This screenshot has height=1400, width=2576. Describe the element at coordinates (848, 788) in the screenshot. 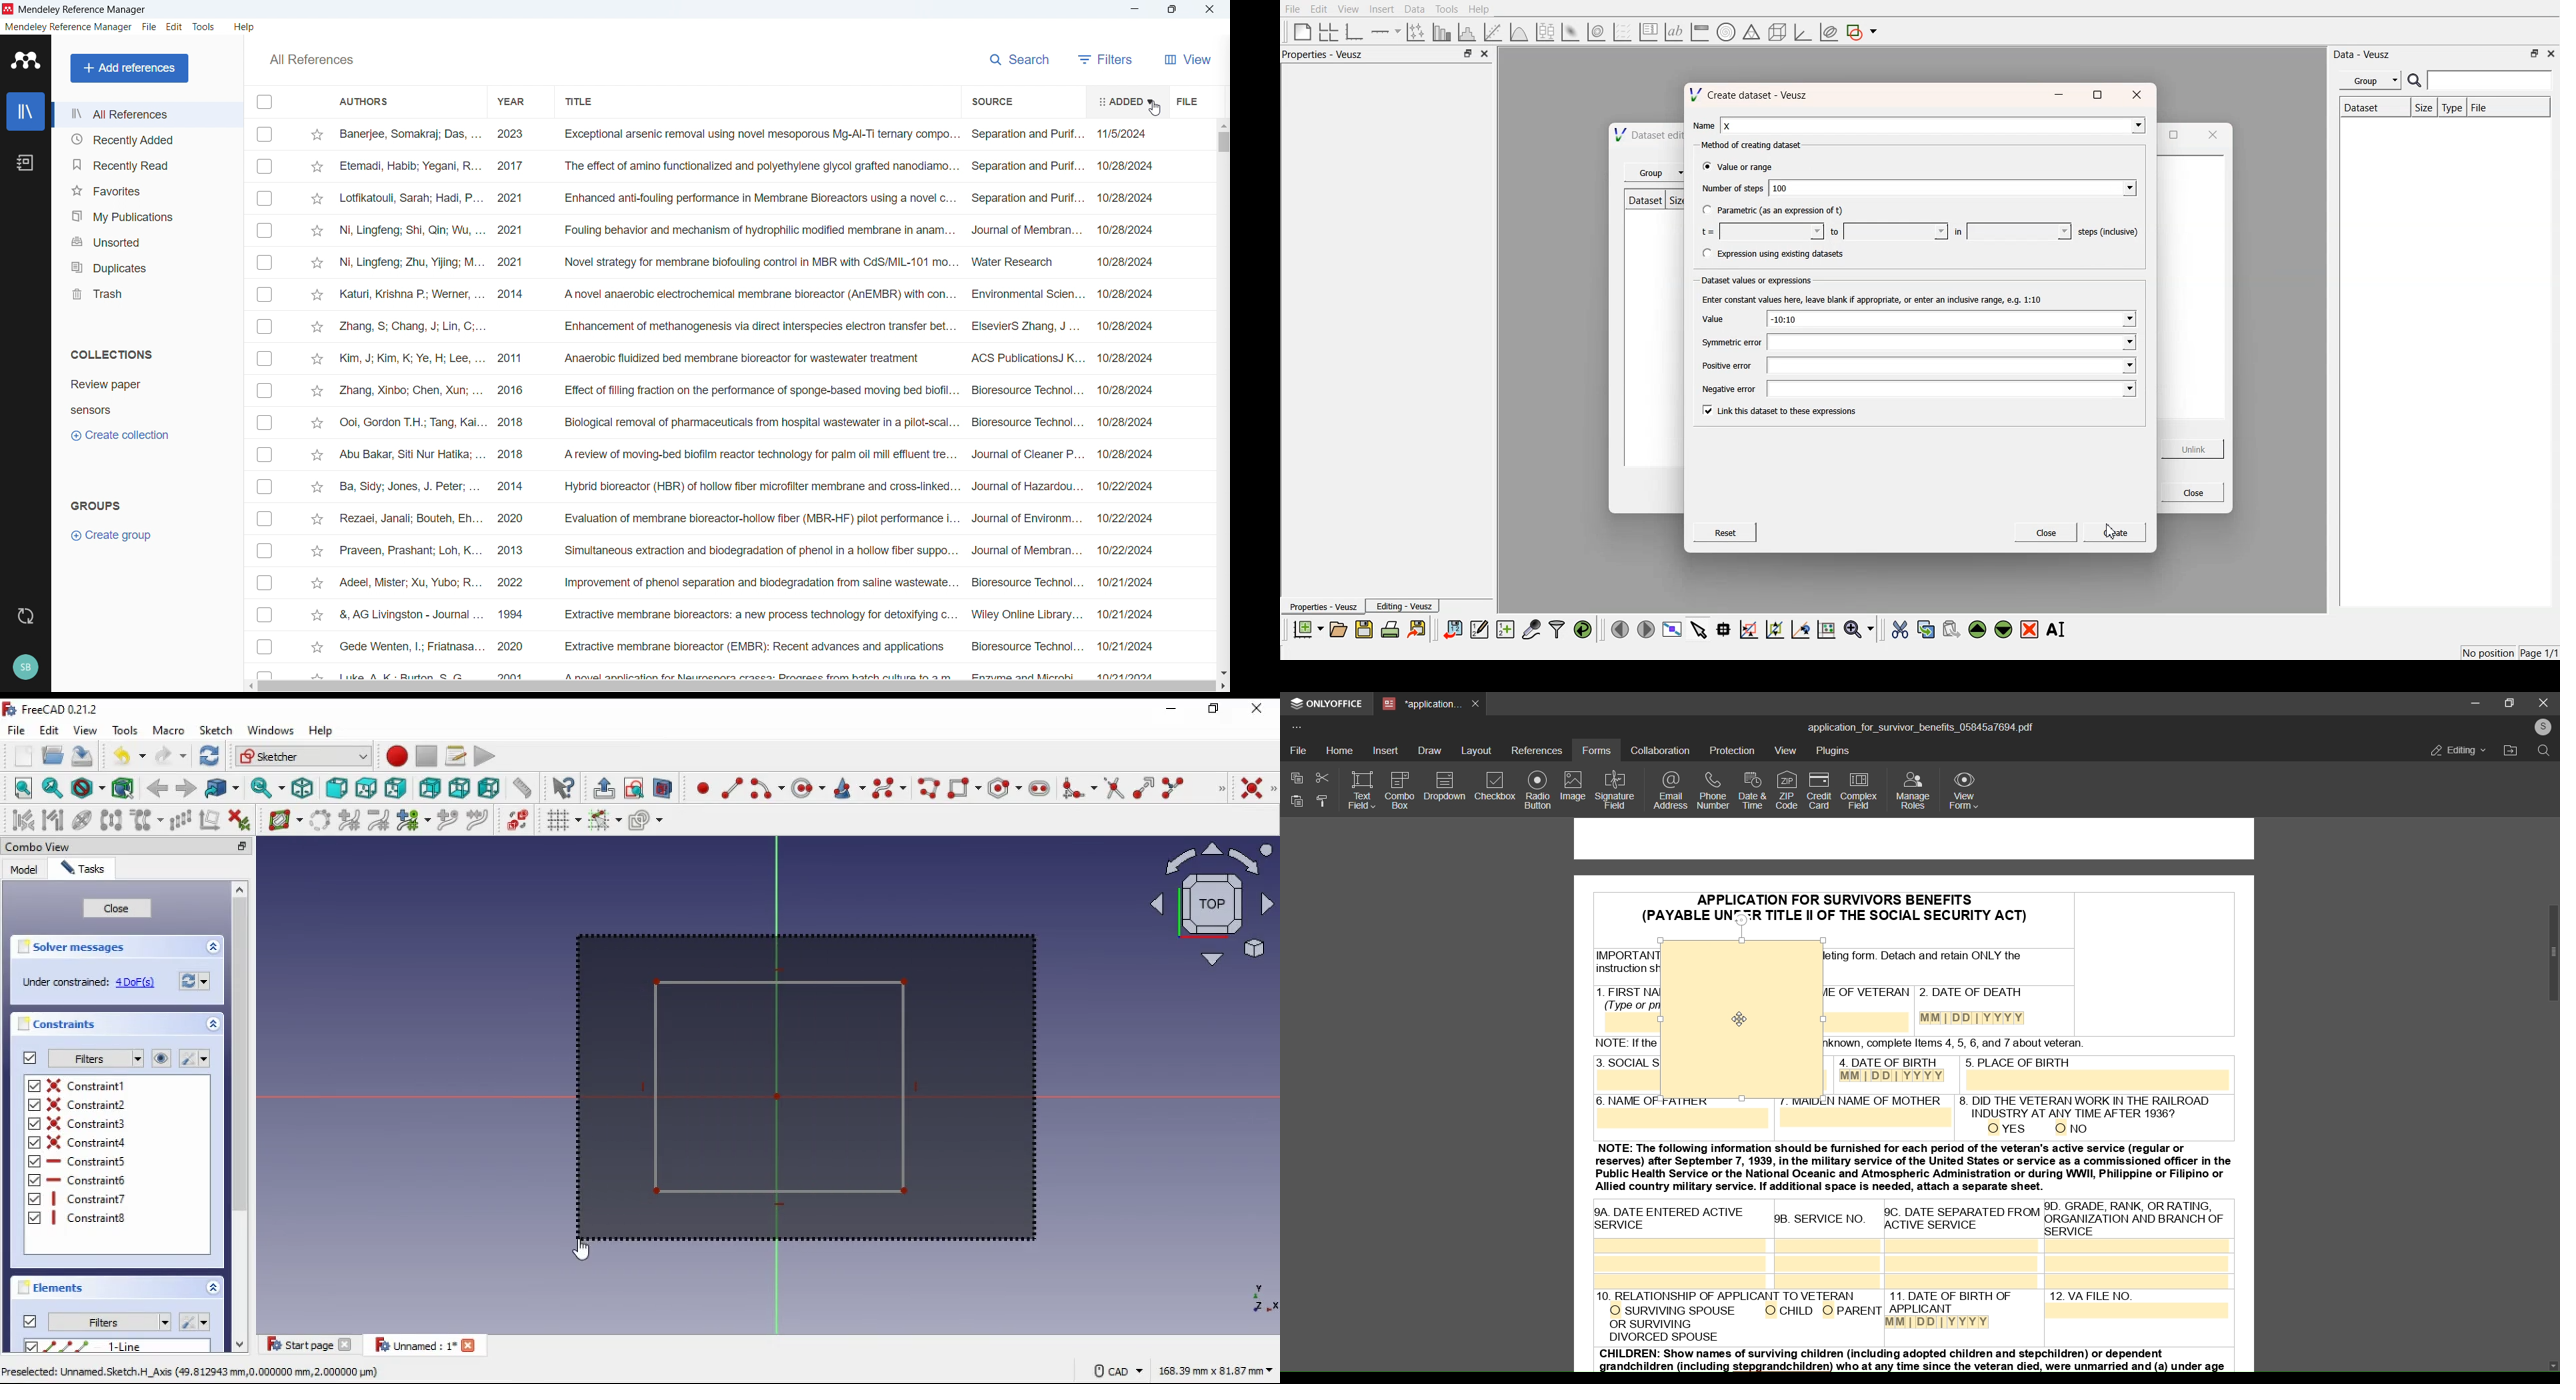

I see `create conic` at that location.